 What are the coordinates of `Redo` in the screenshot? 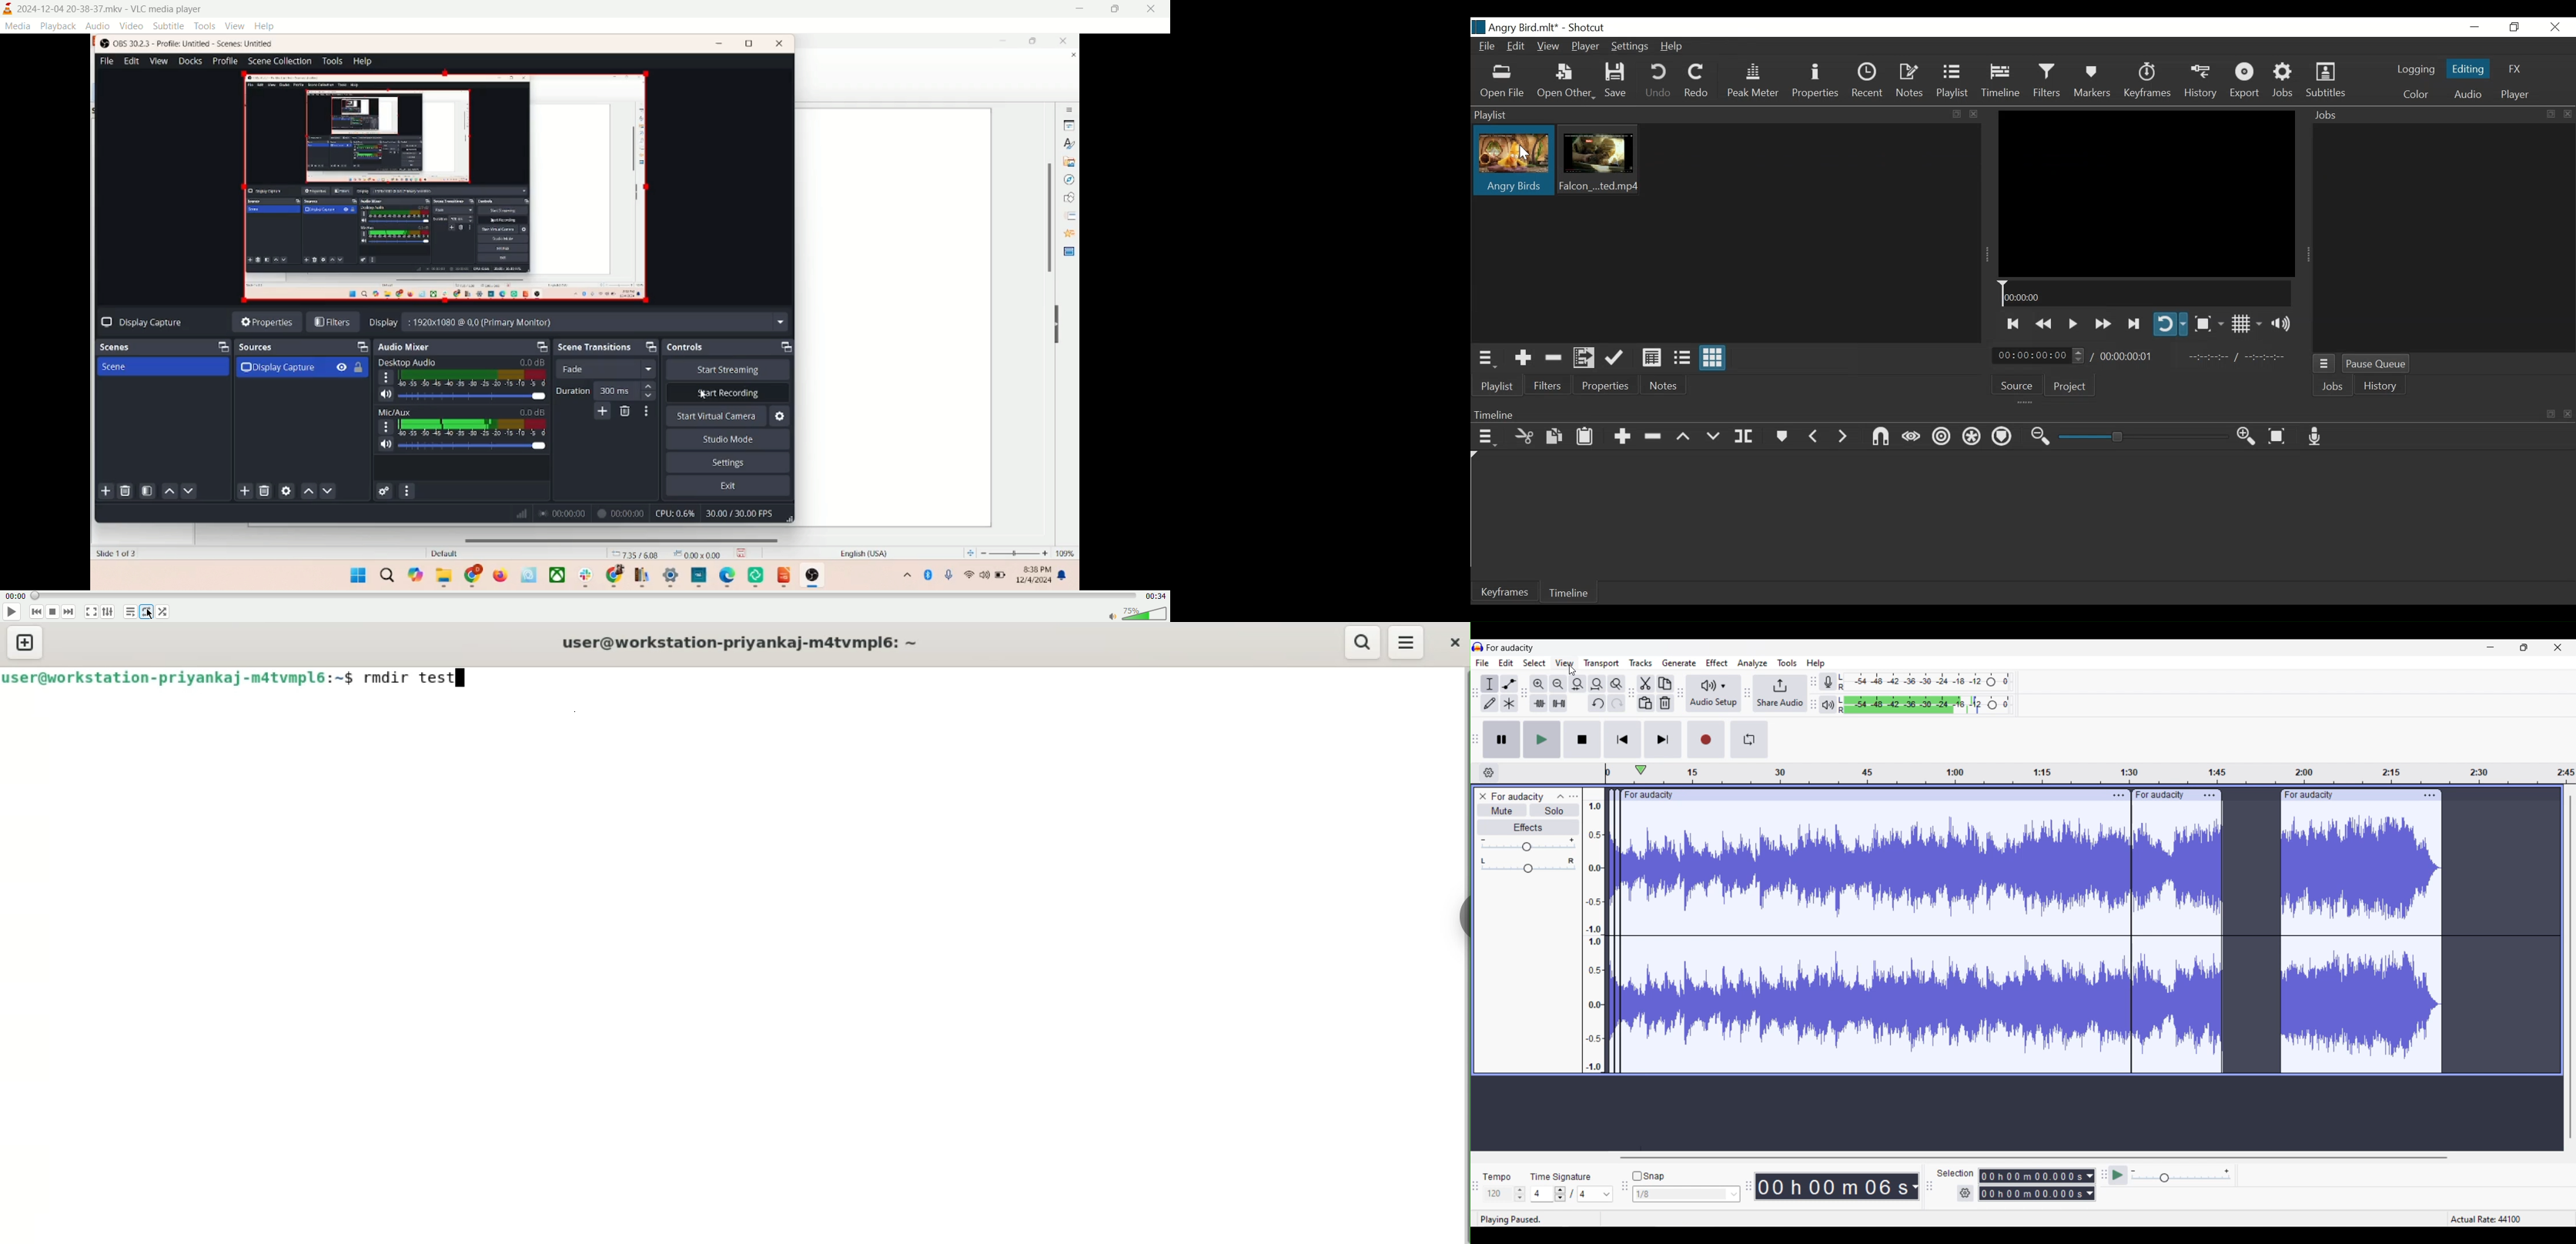 It's located at (1616, 703).